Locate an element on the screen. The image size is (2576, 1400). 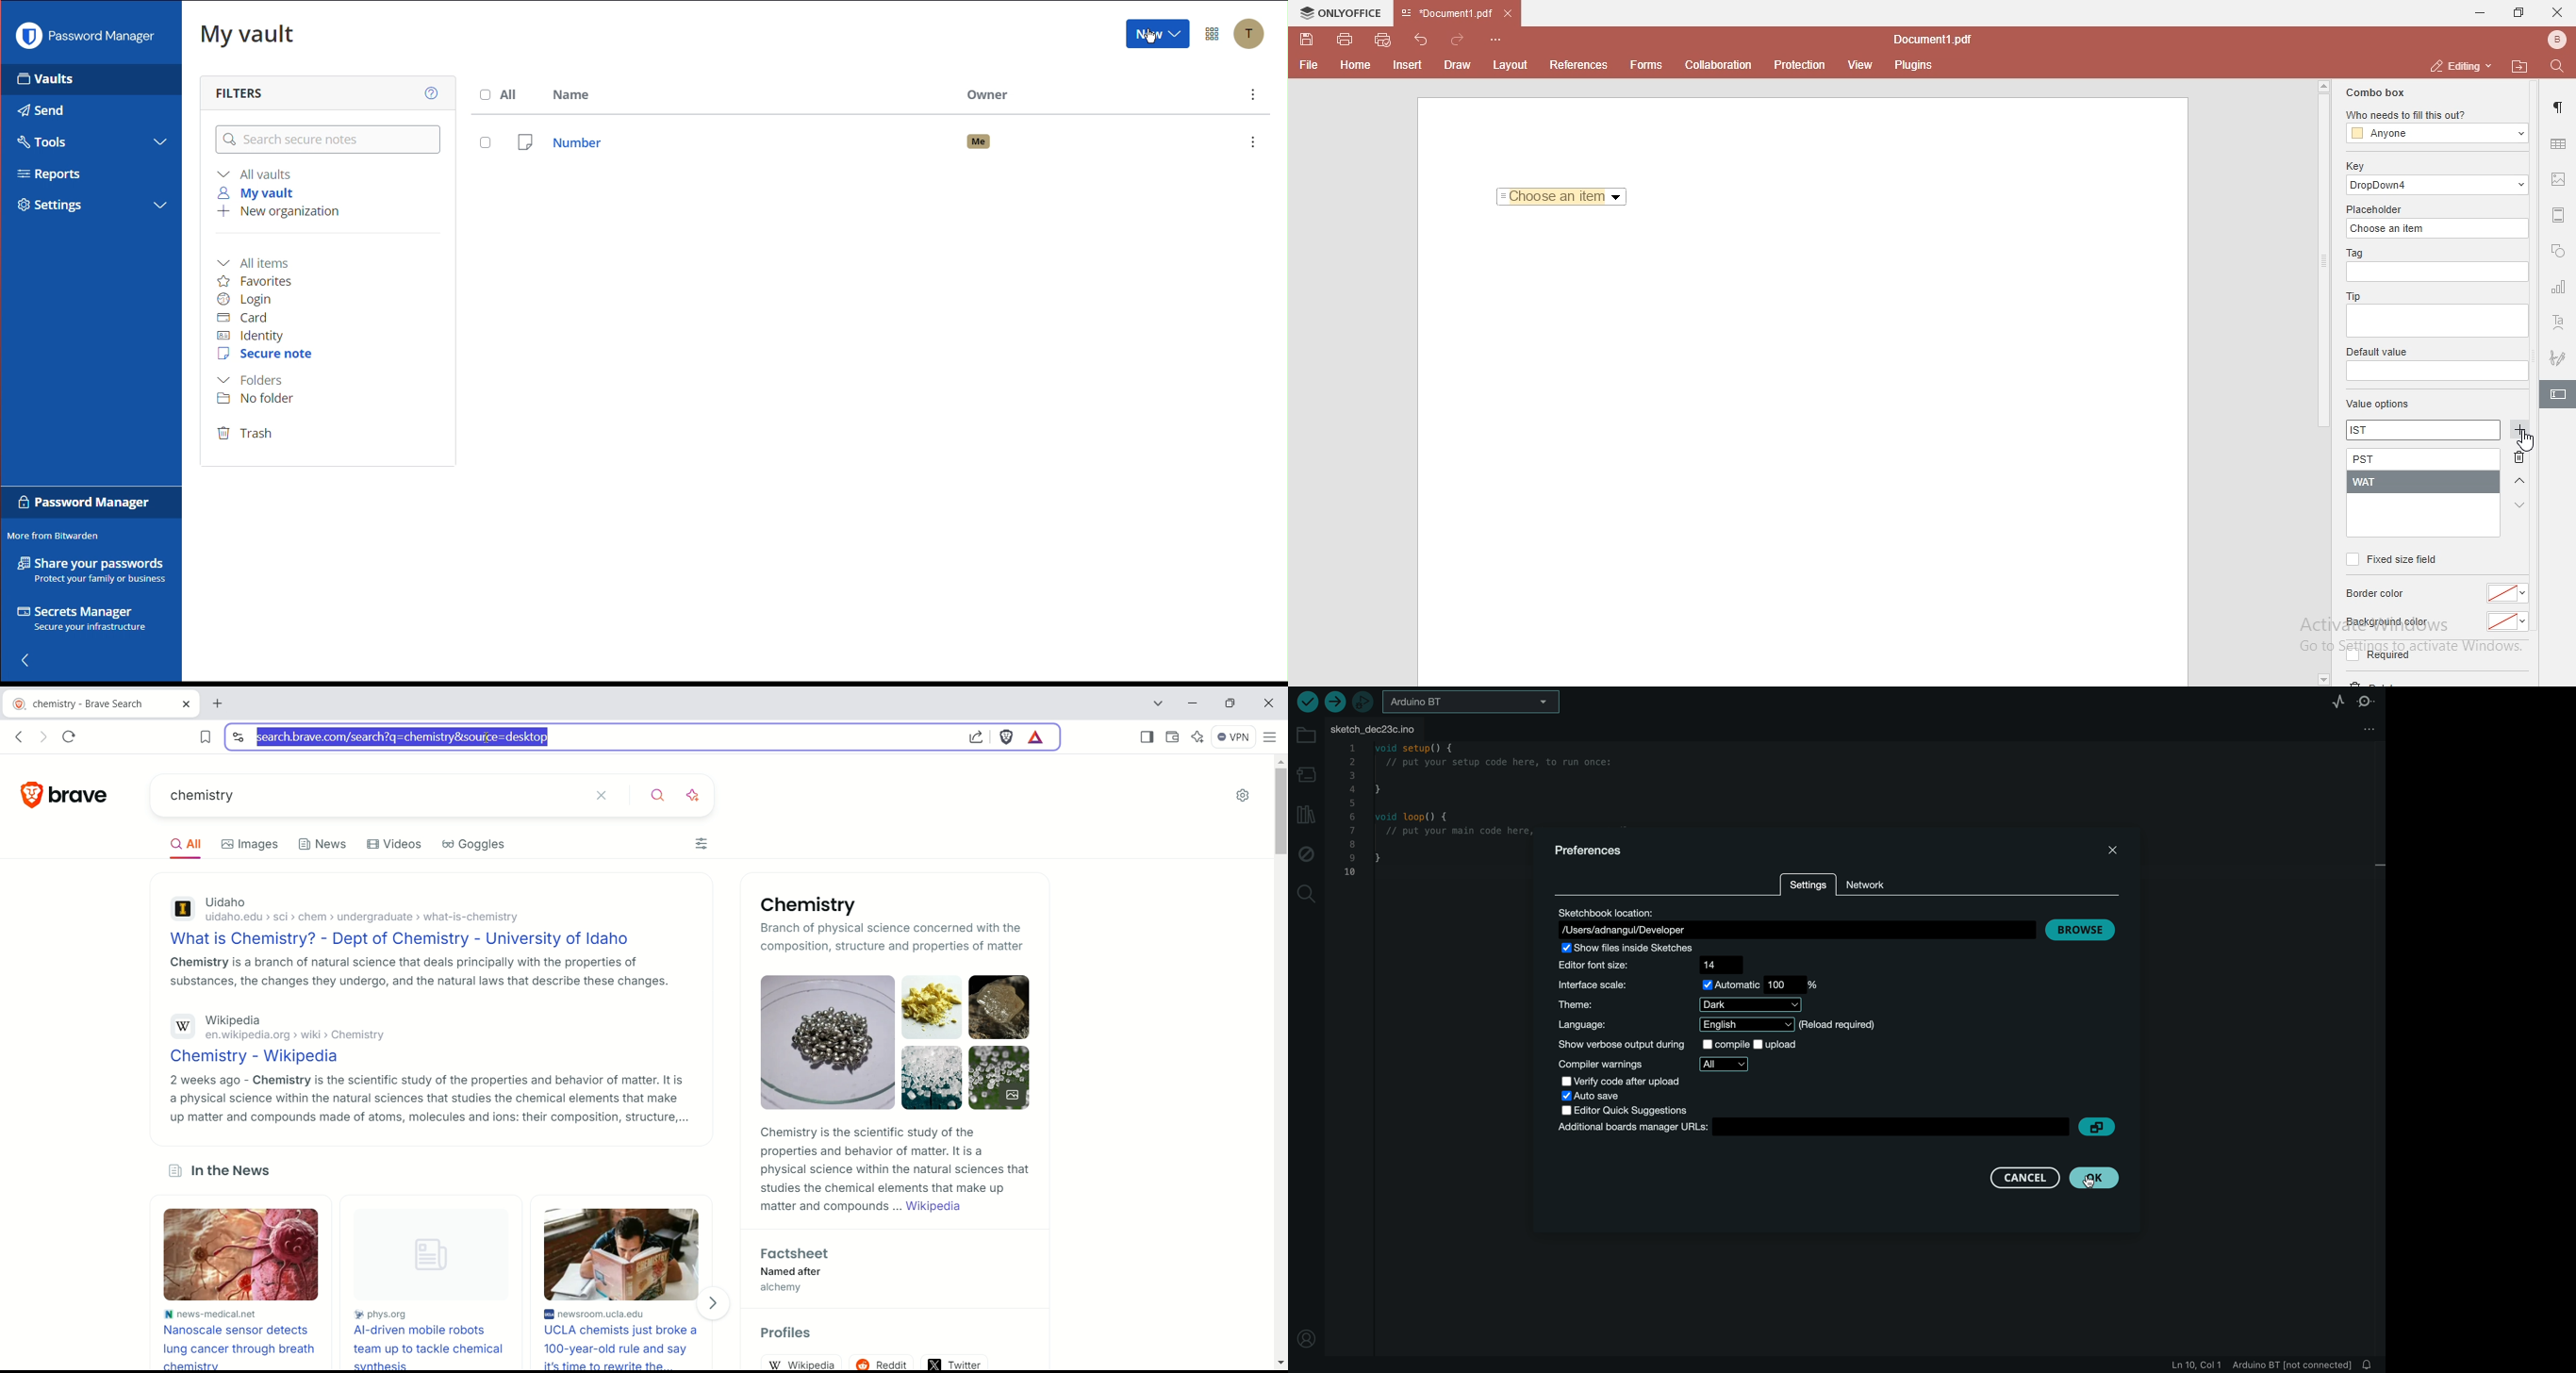
Cursor is located at coordinates (1150, 37).